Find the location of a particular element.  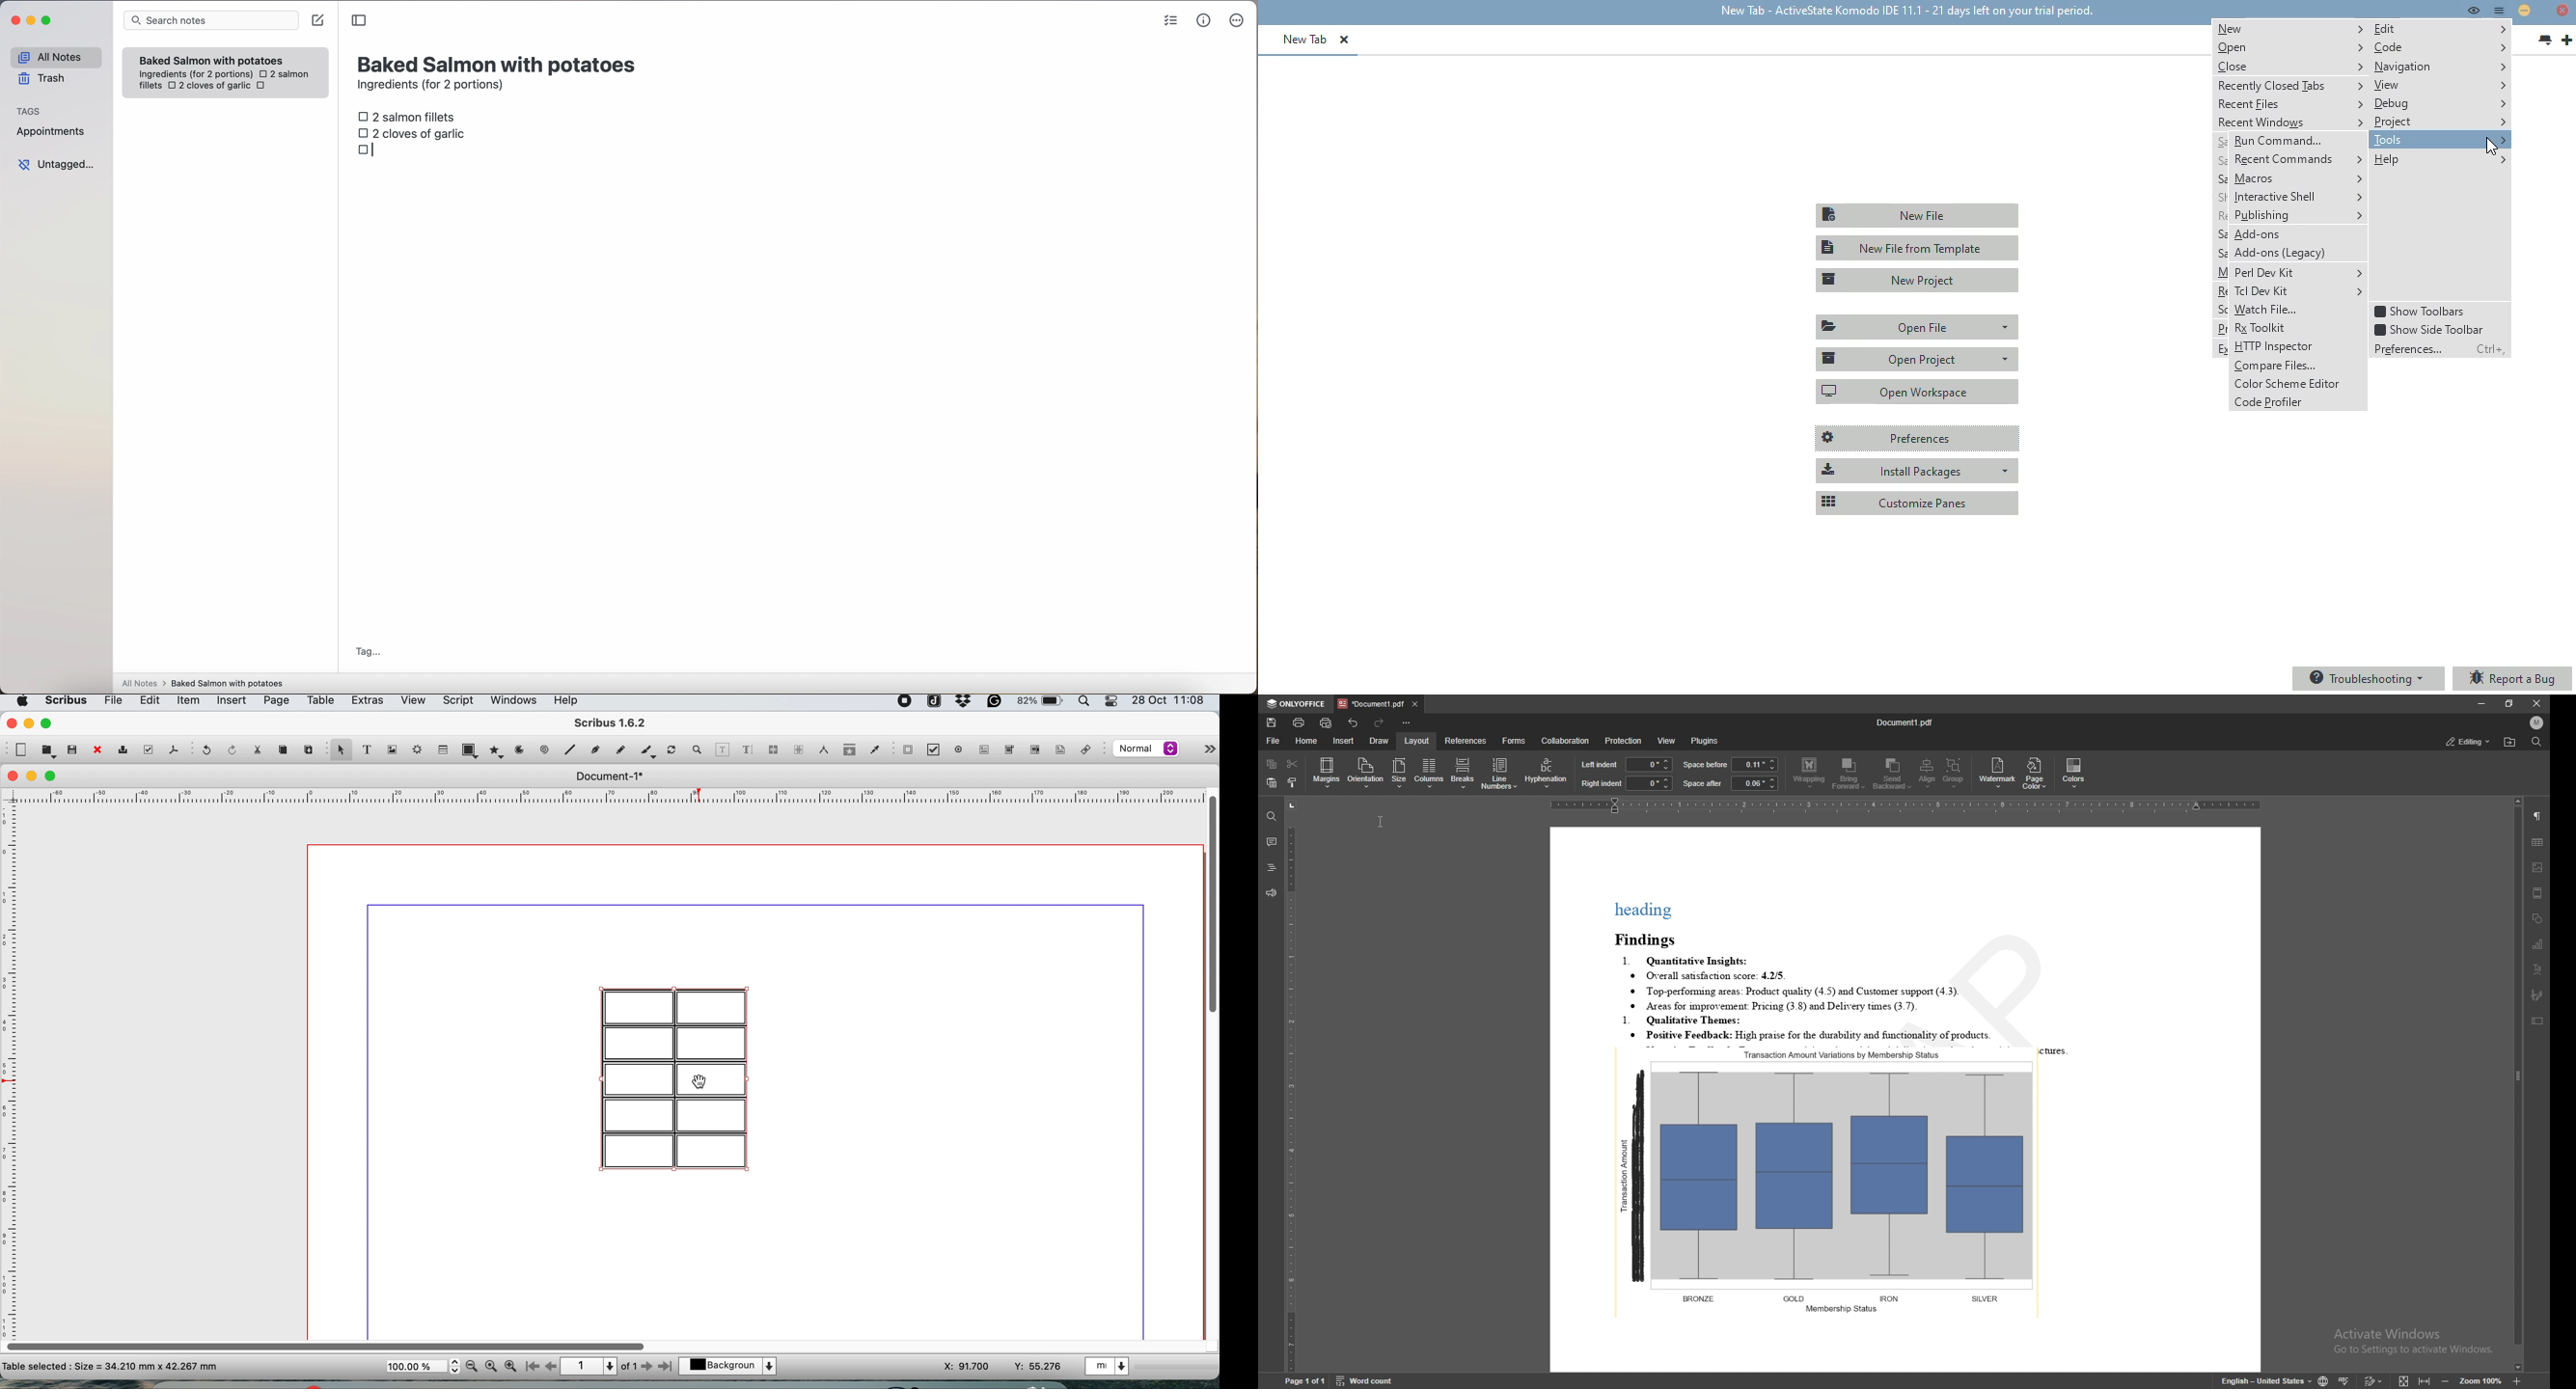

spell check is located at coordinates (2344, 1380).